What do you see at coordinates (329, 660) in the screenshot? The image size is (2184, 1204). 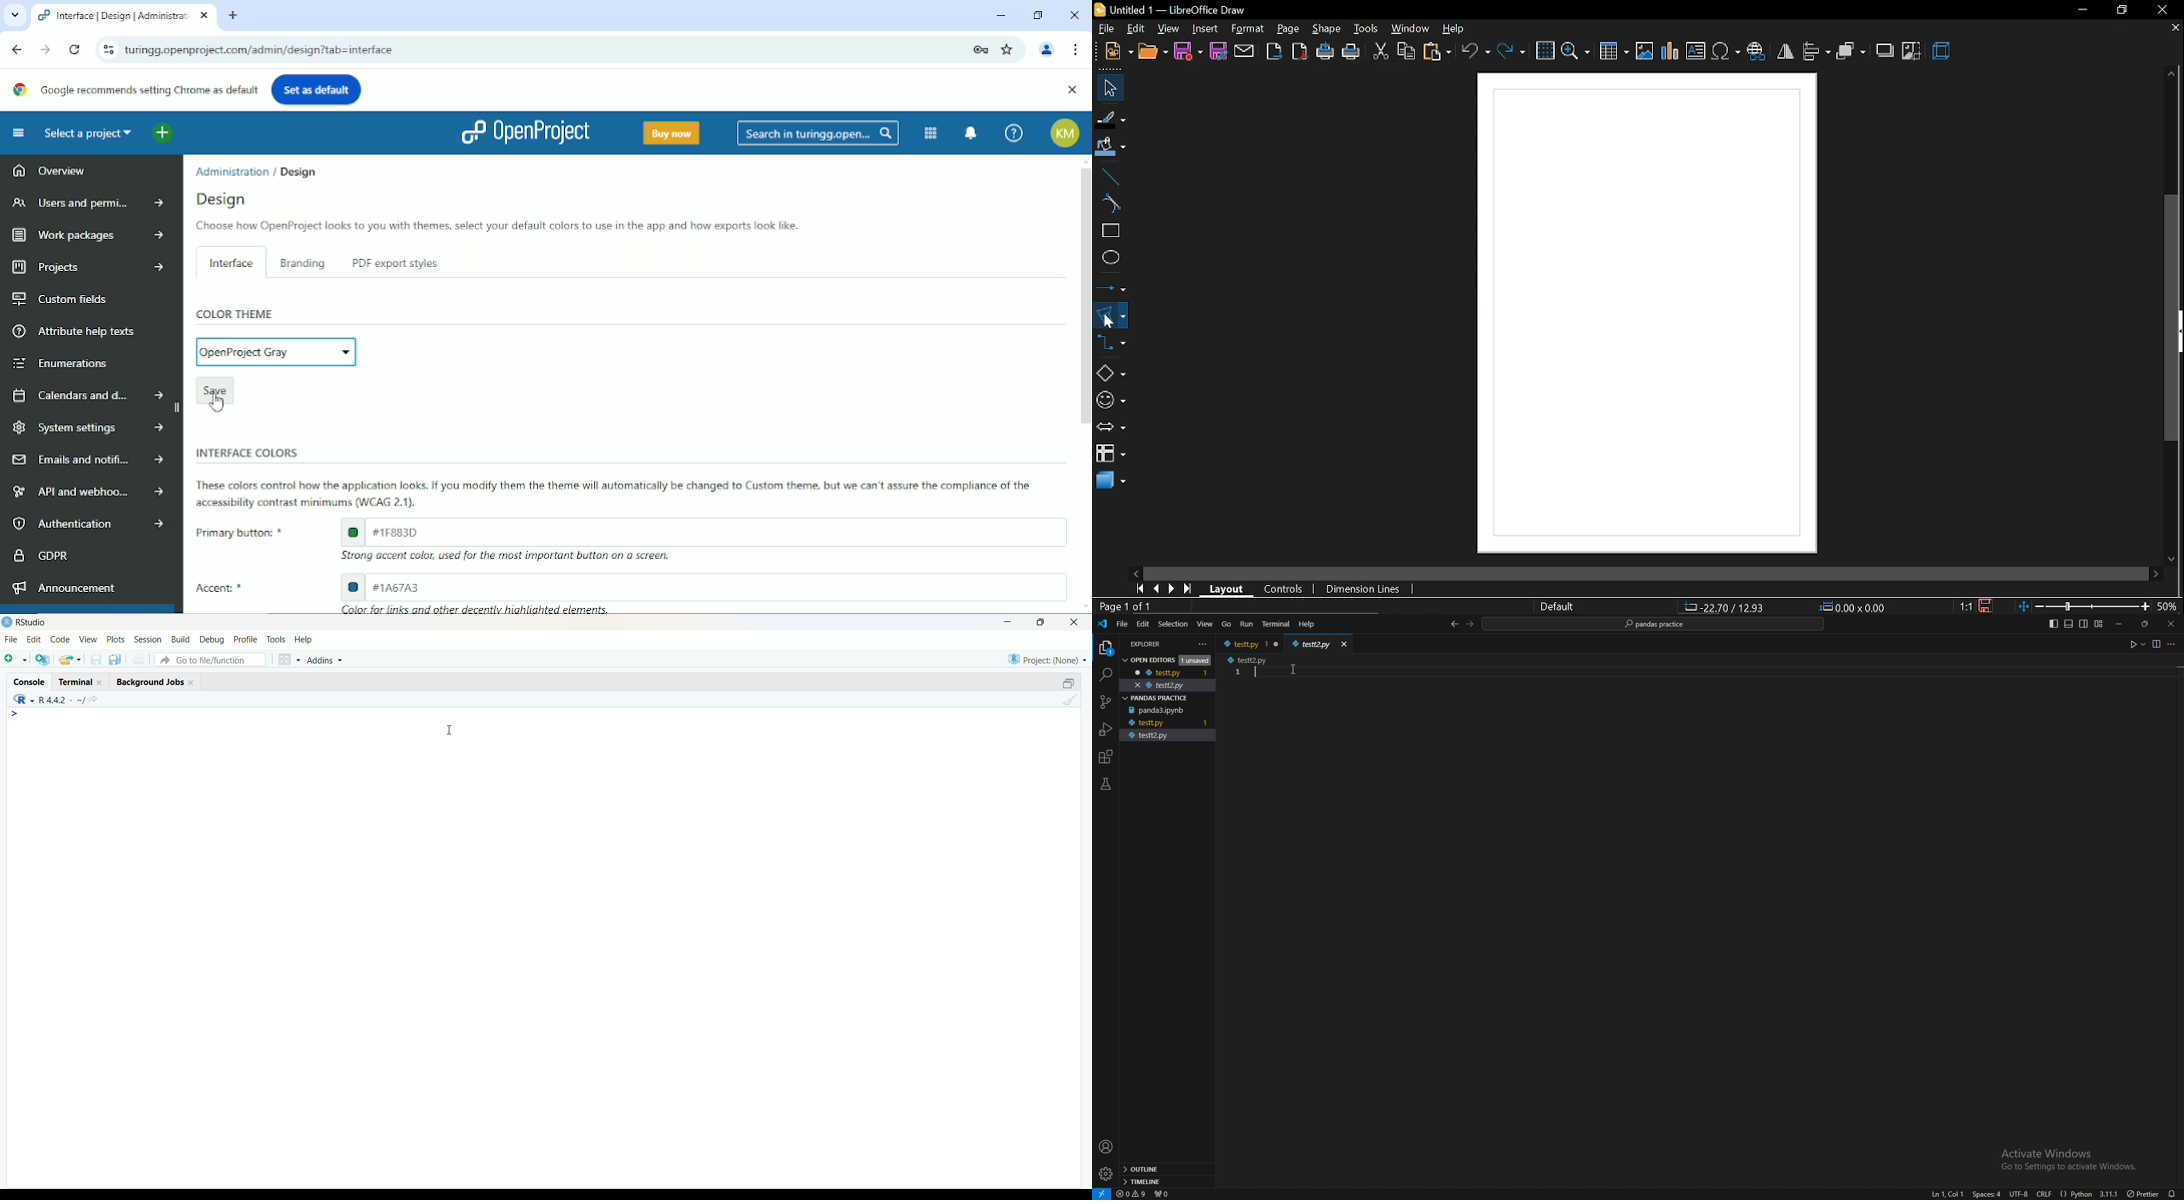 I see `Addins` at bounding box center [329, 660].